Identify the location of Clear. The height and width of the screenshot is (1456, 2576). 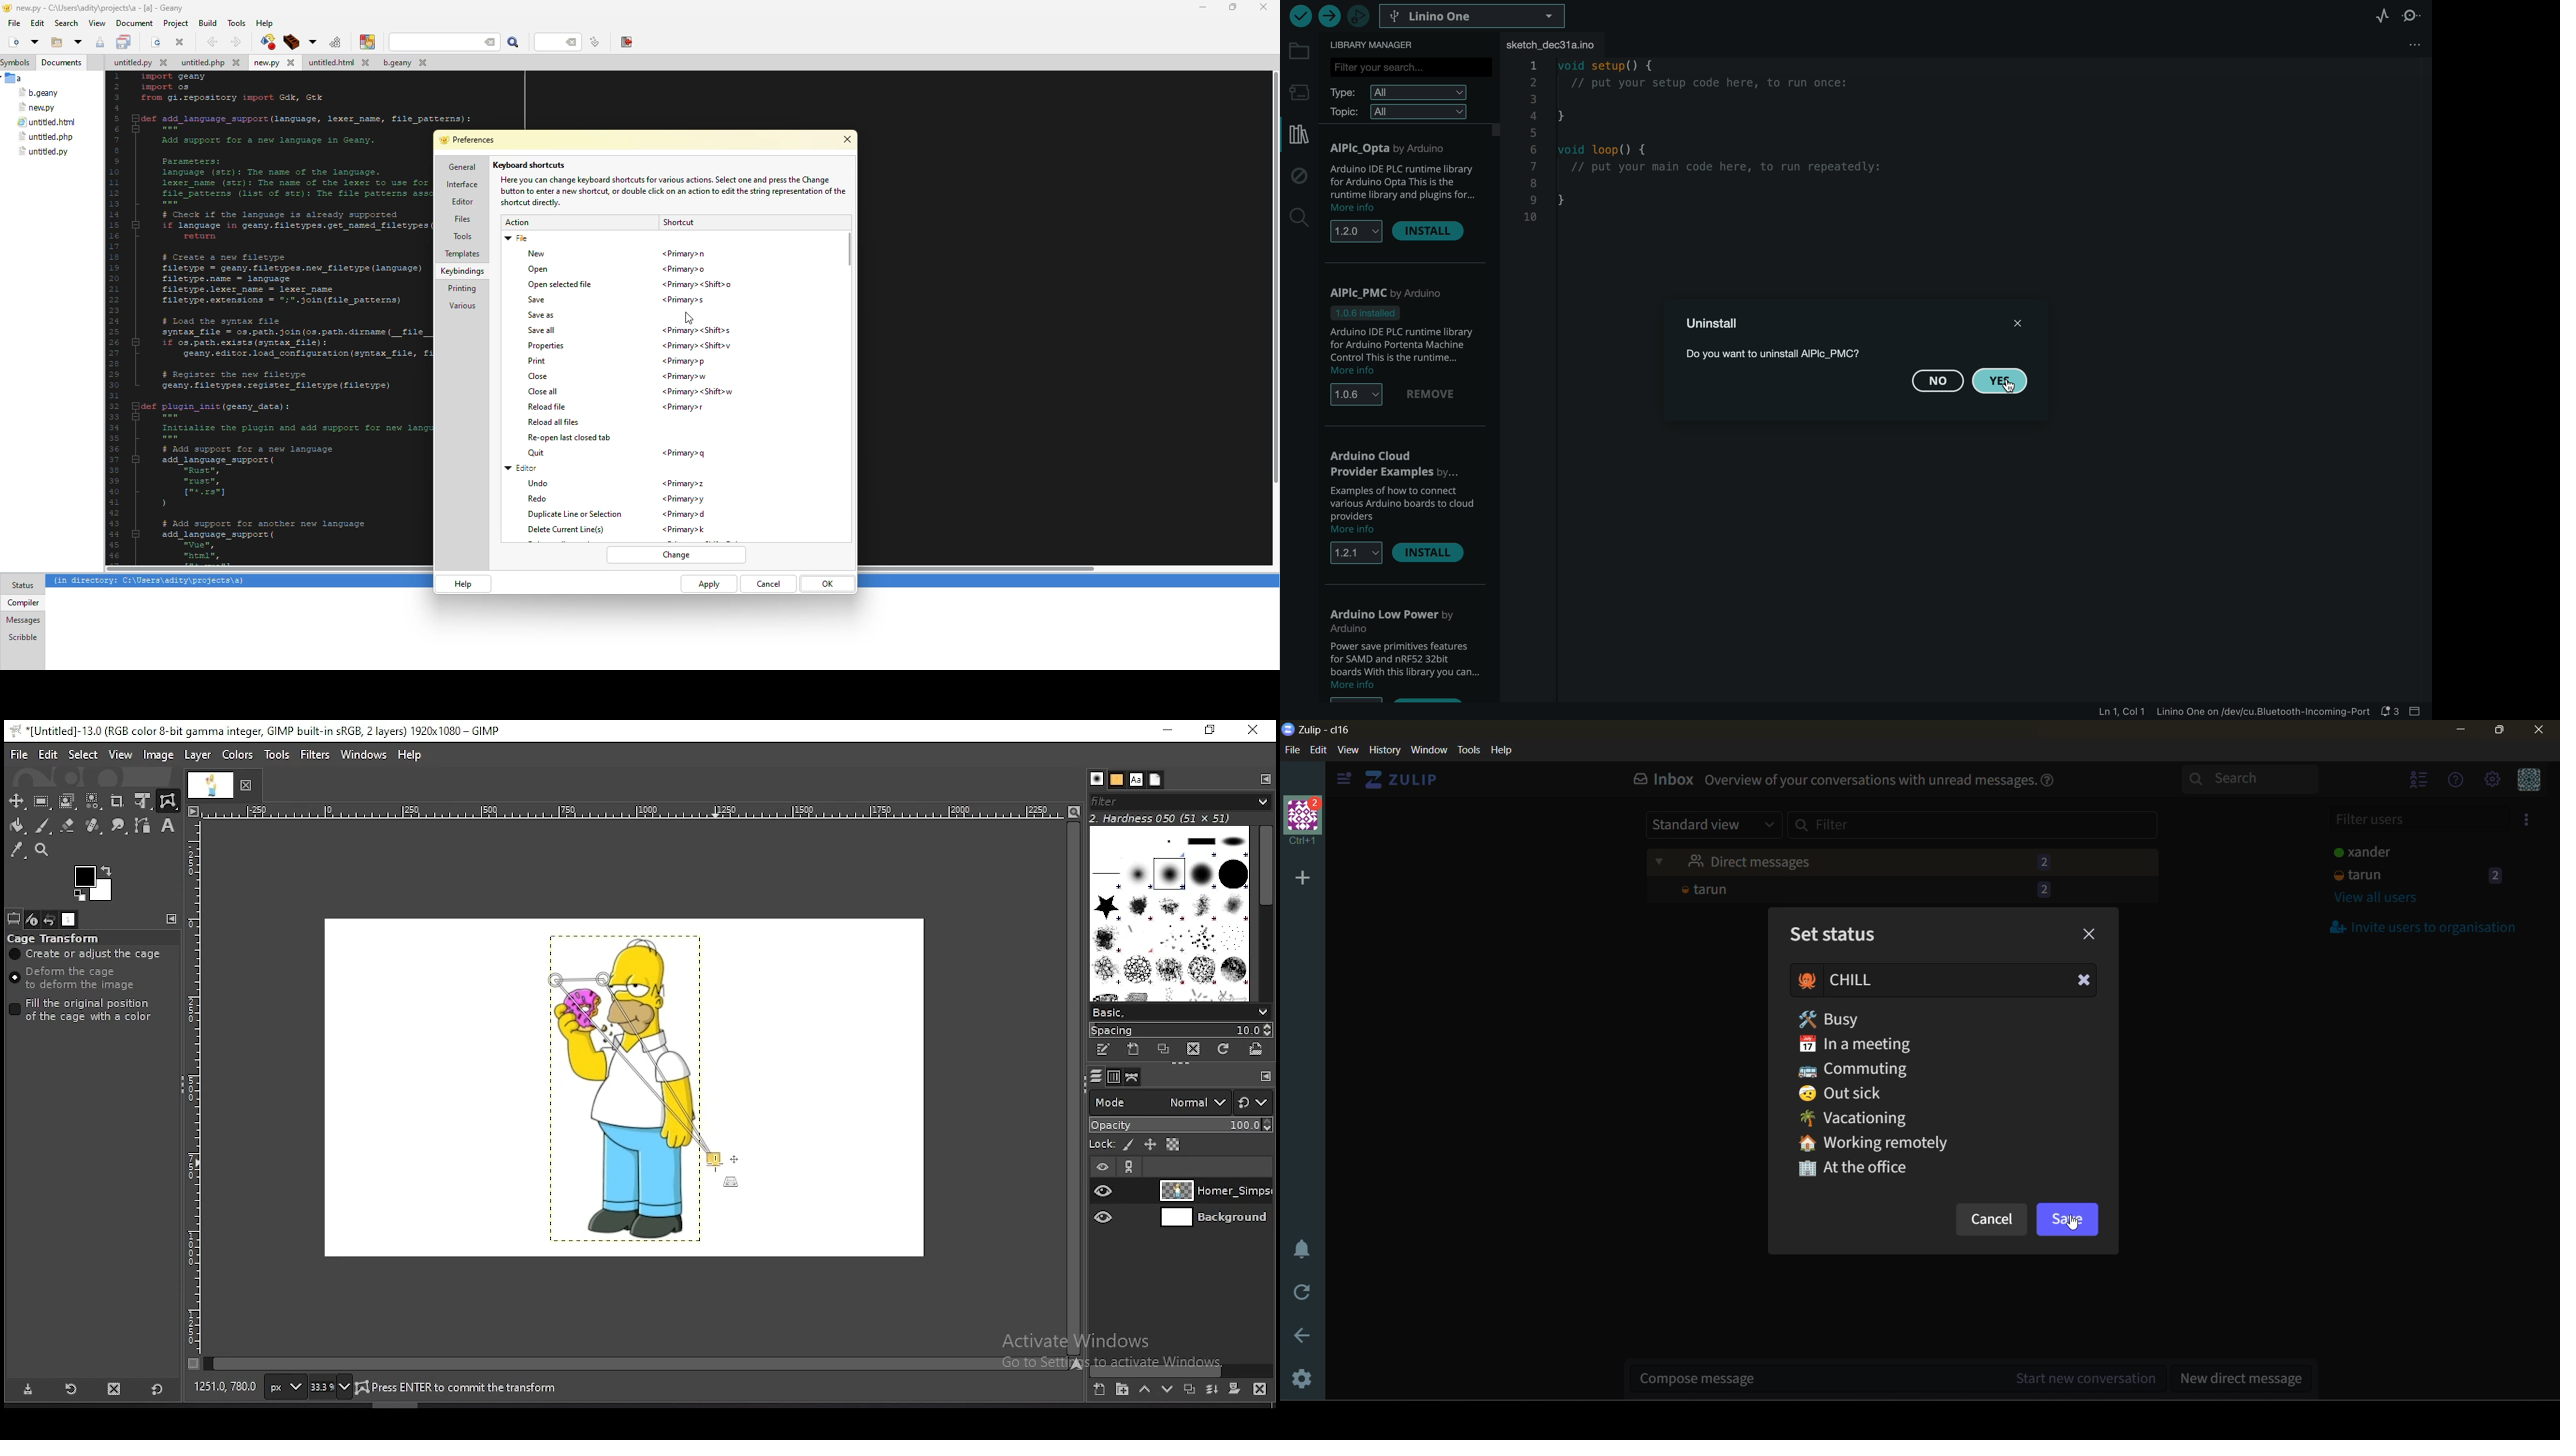
(2085, 982).